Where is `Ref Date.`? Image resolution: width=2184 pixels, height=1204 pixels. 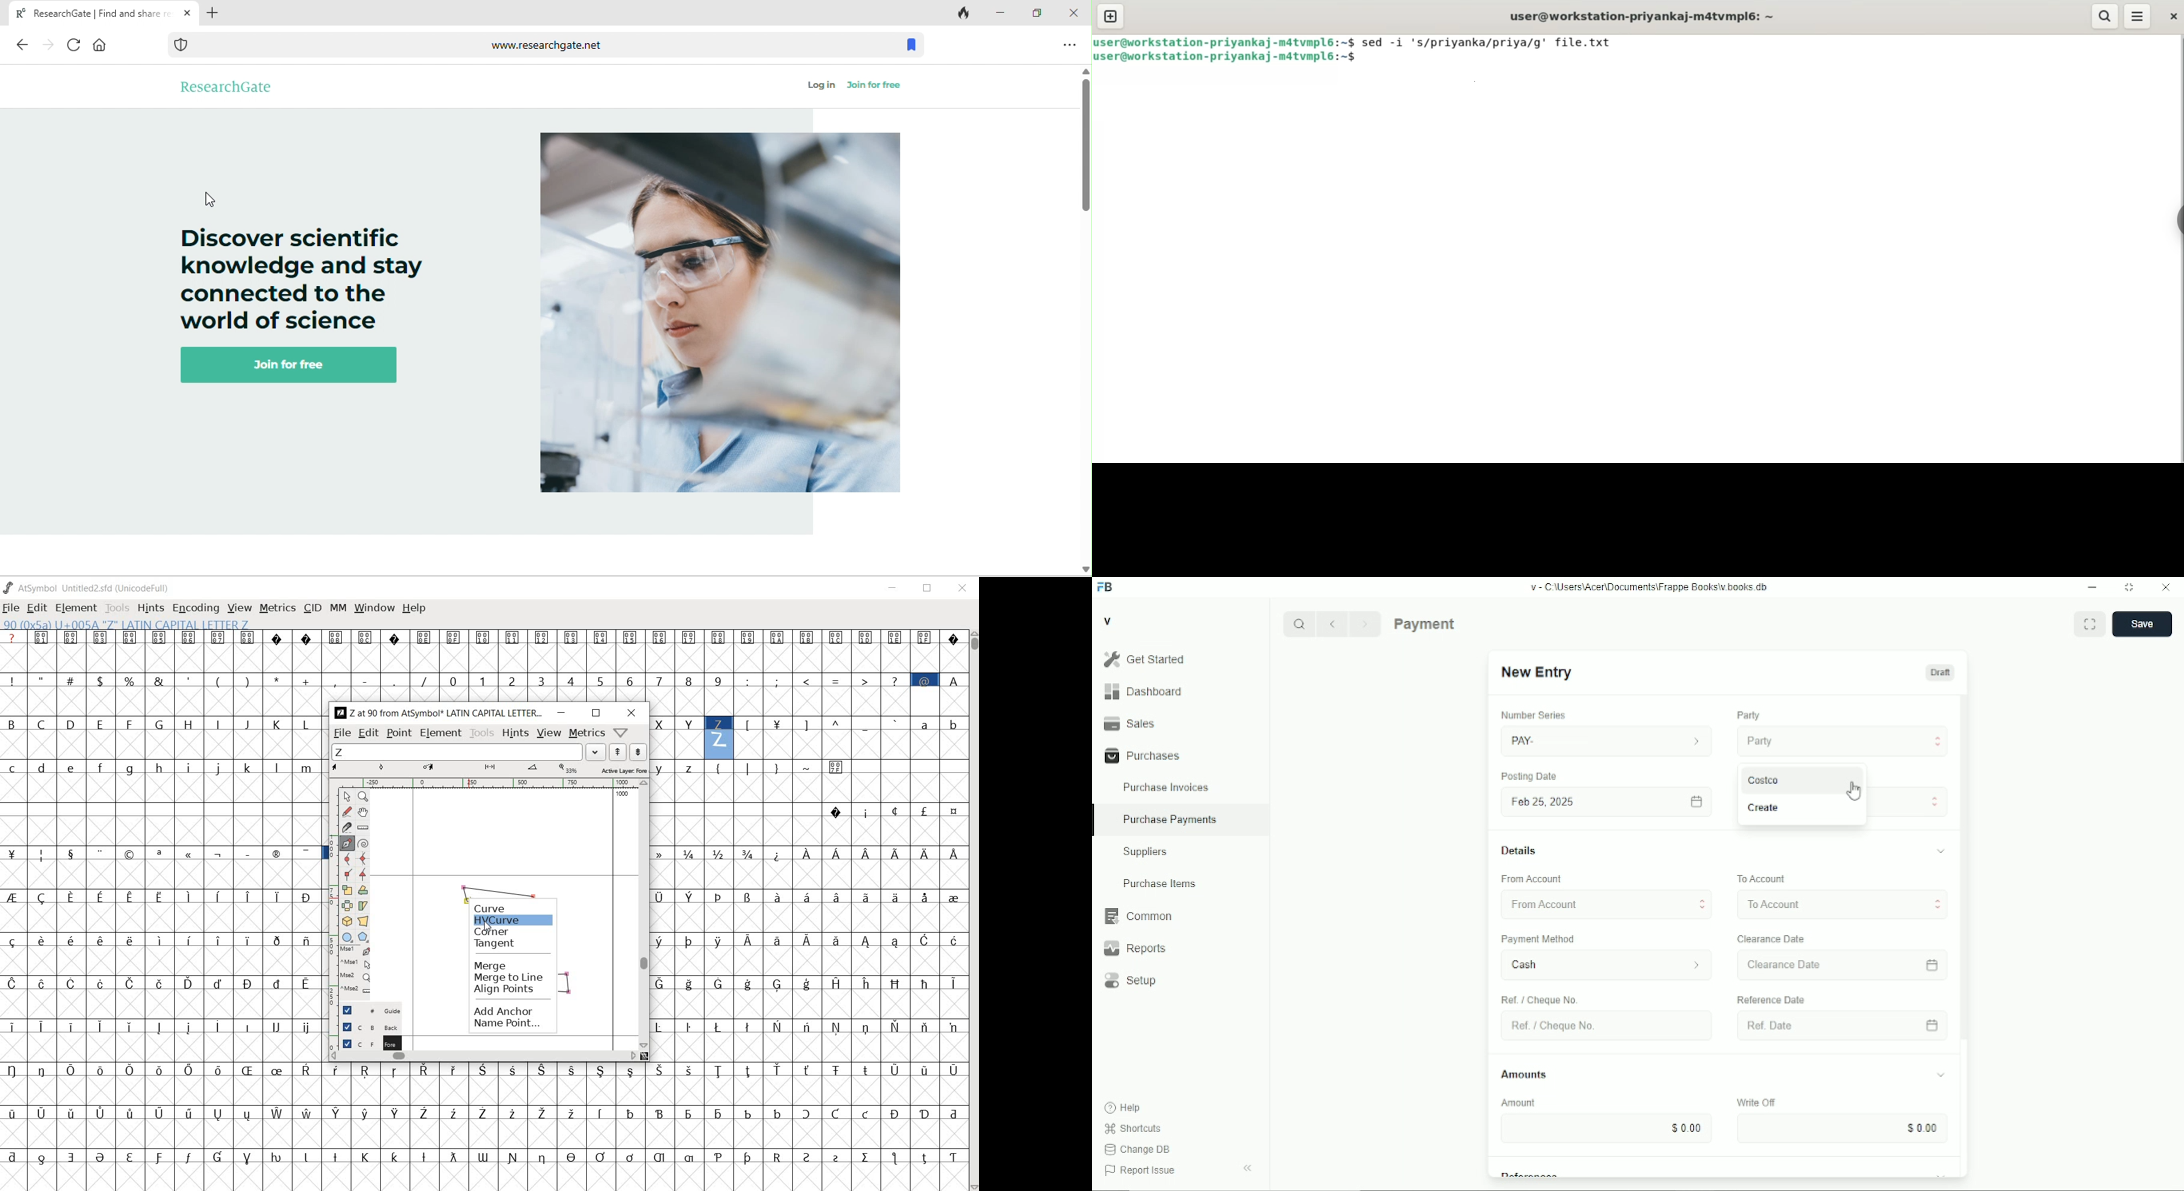
Ref Date. is located at coordinates (1830, 1024).